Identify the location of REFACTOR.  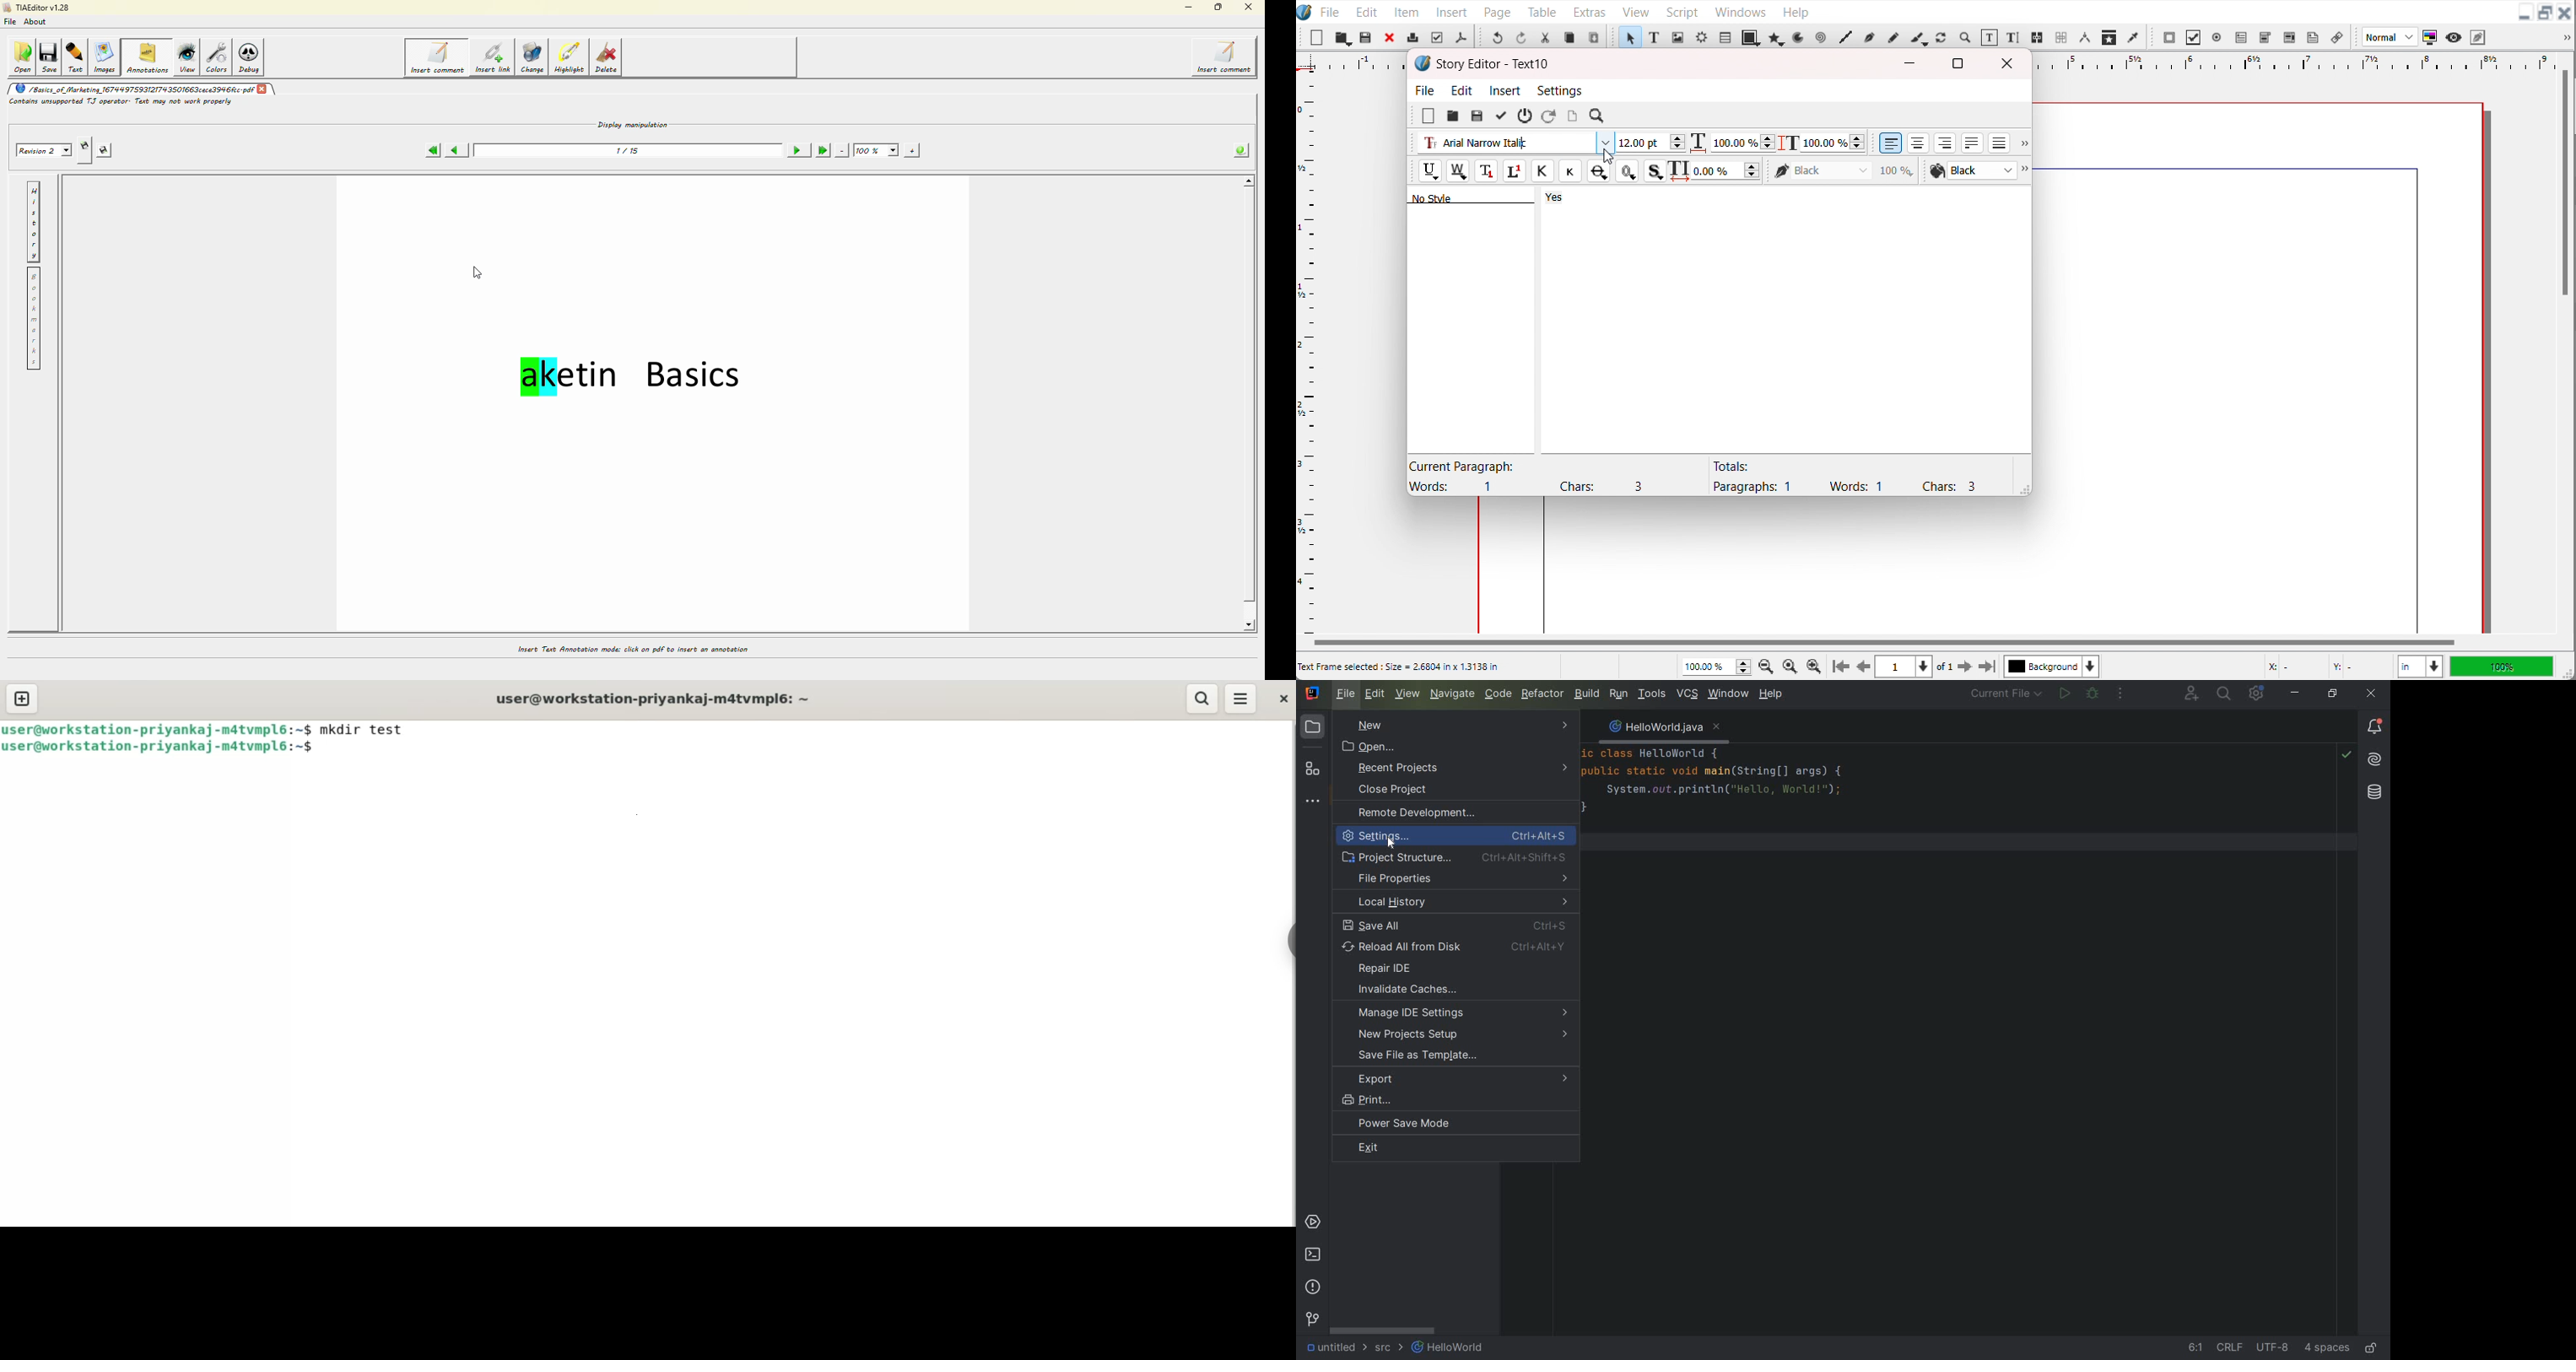
(1544, 694).